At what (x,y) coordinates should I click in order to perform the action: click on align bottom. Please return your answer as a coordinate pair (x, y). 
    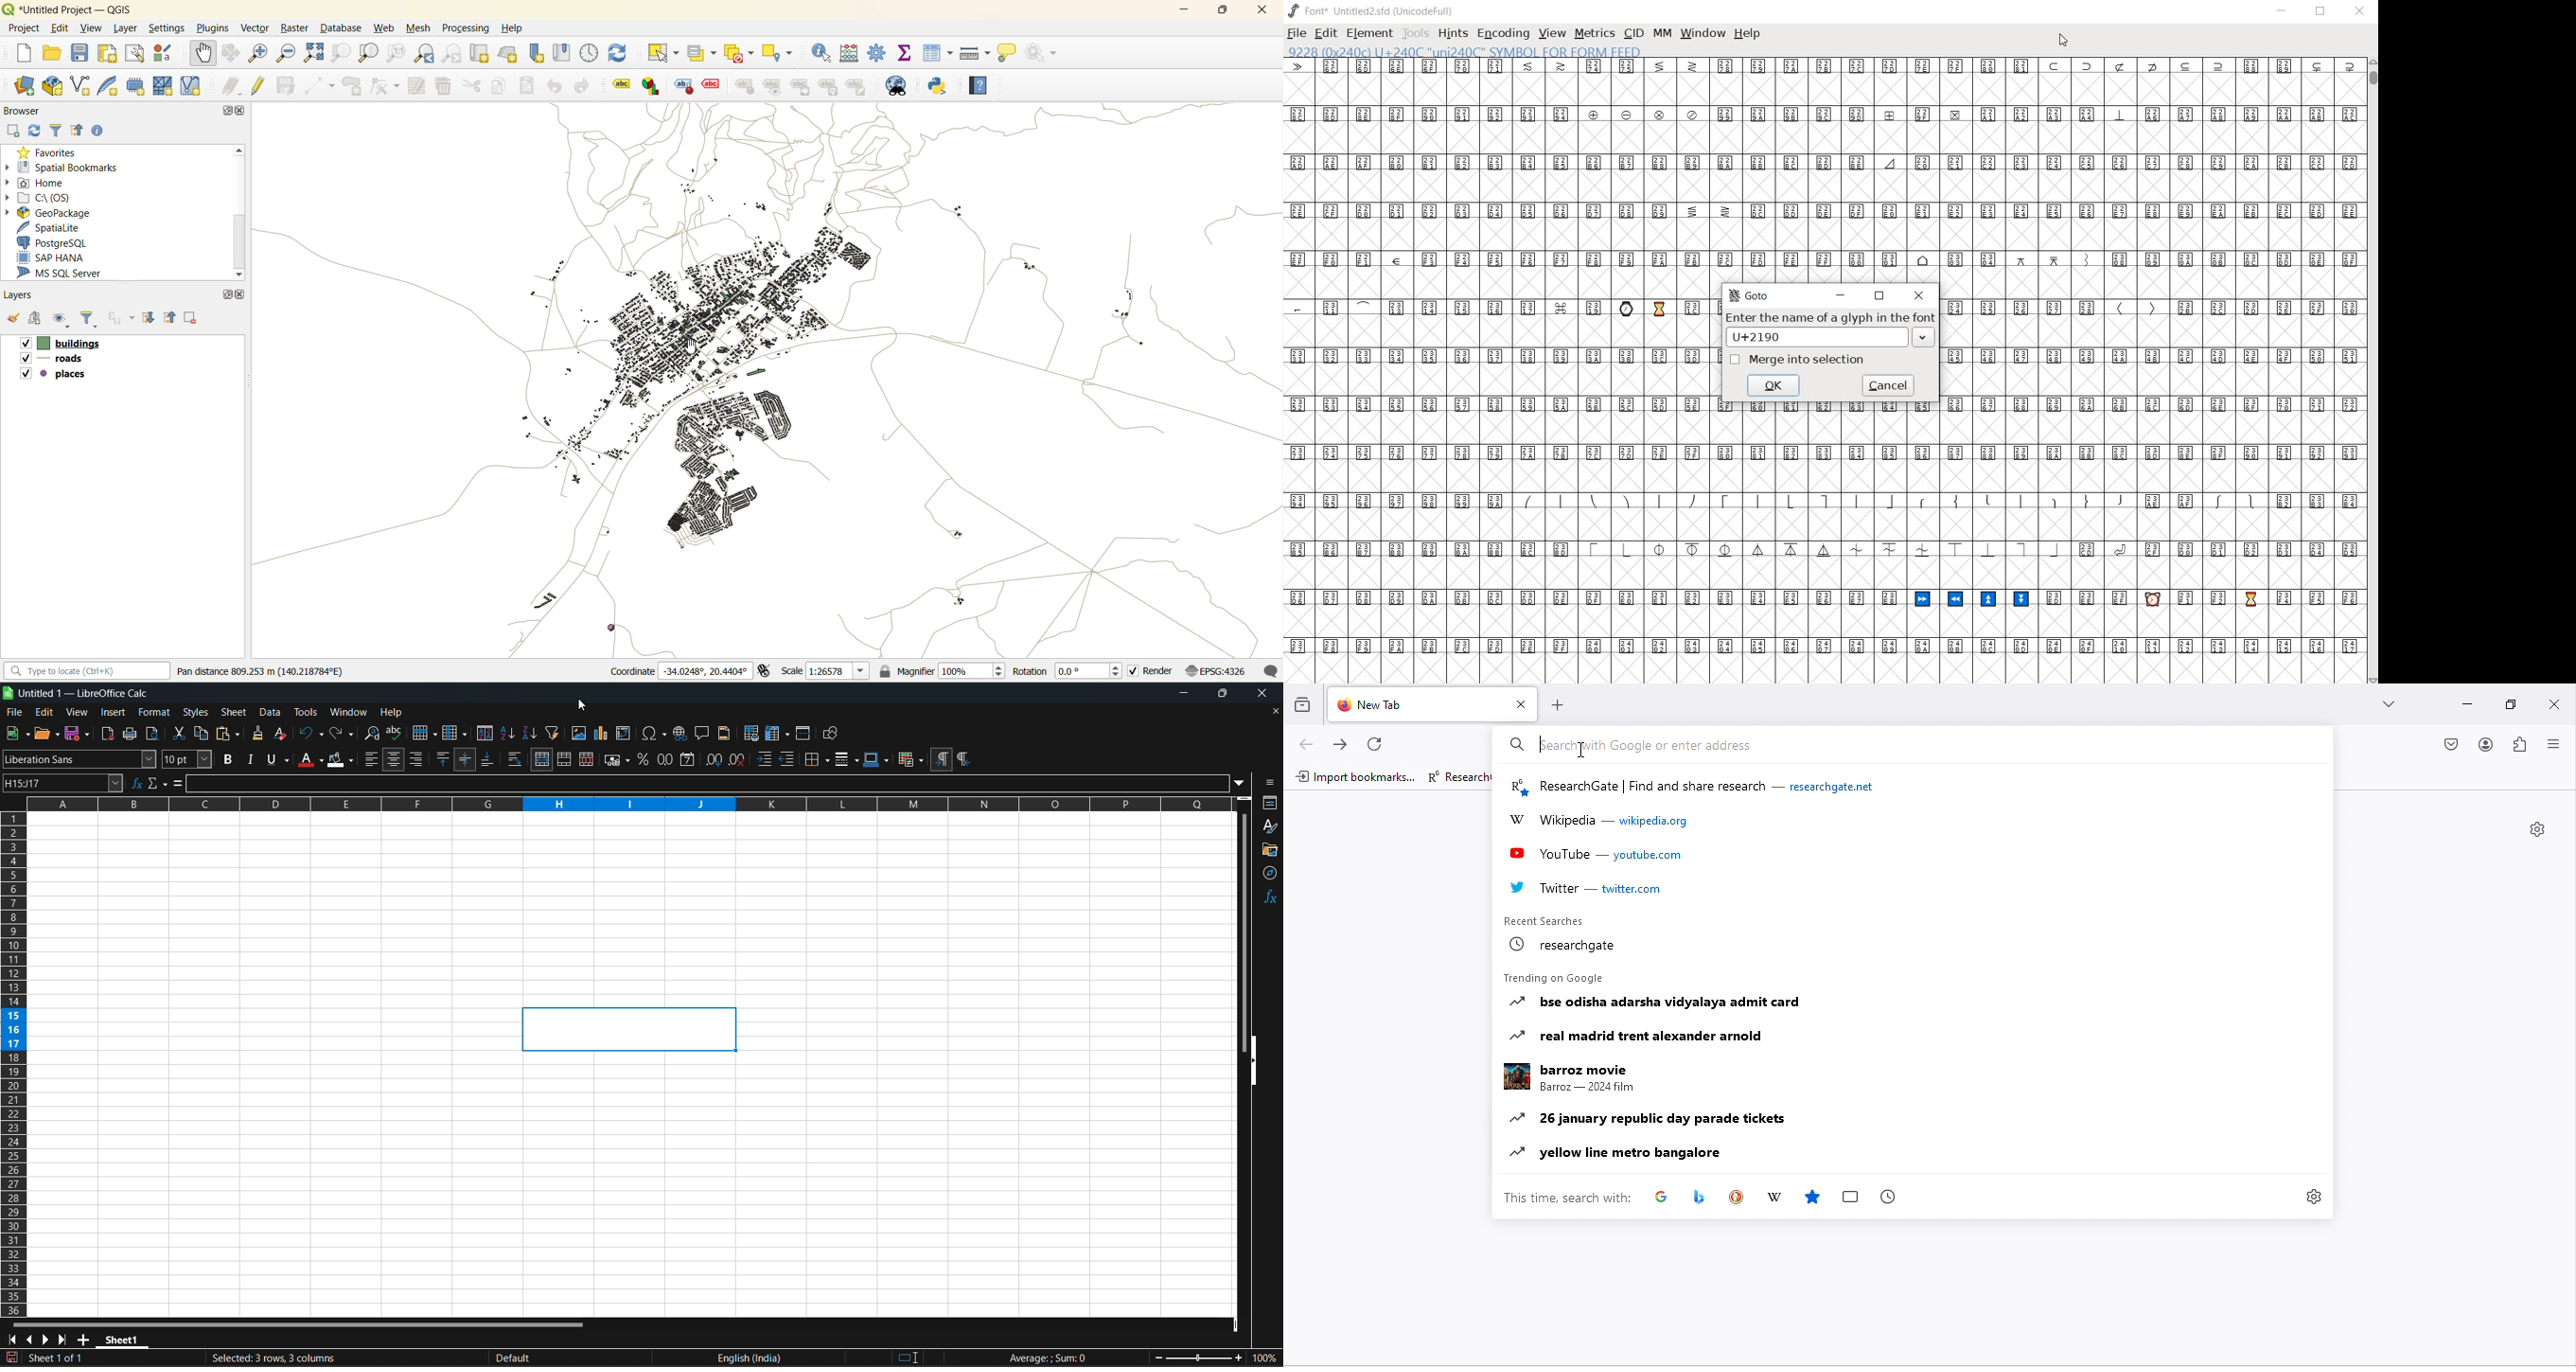
    Looking at the image, I should click on (492, 759).